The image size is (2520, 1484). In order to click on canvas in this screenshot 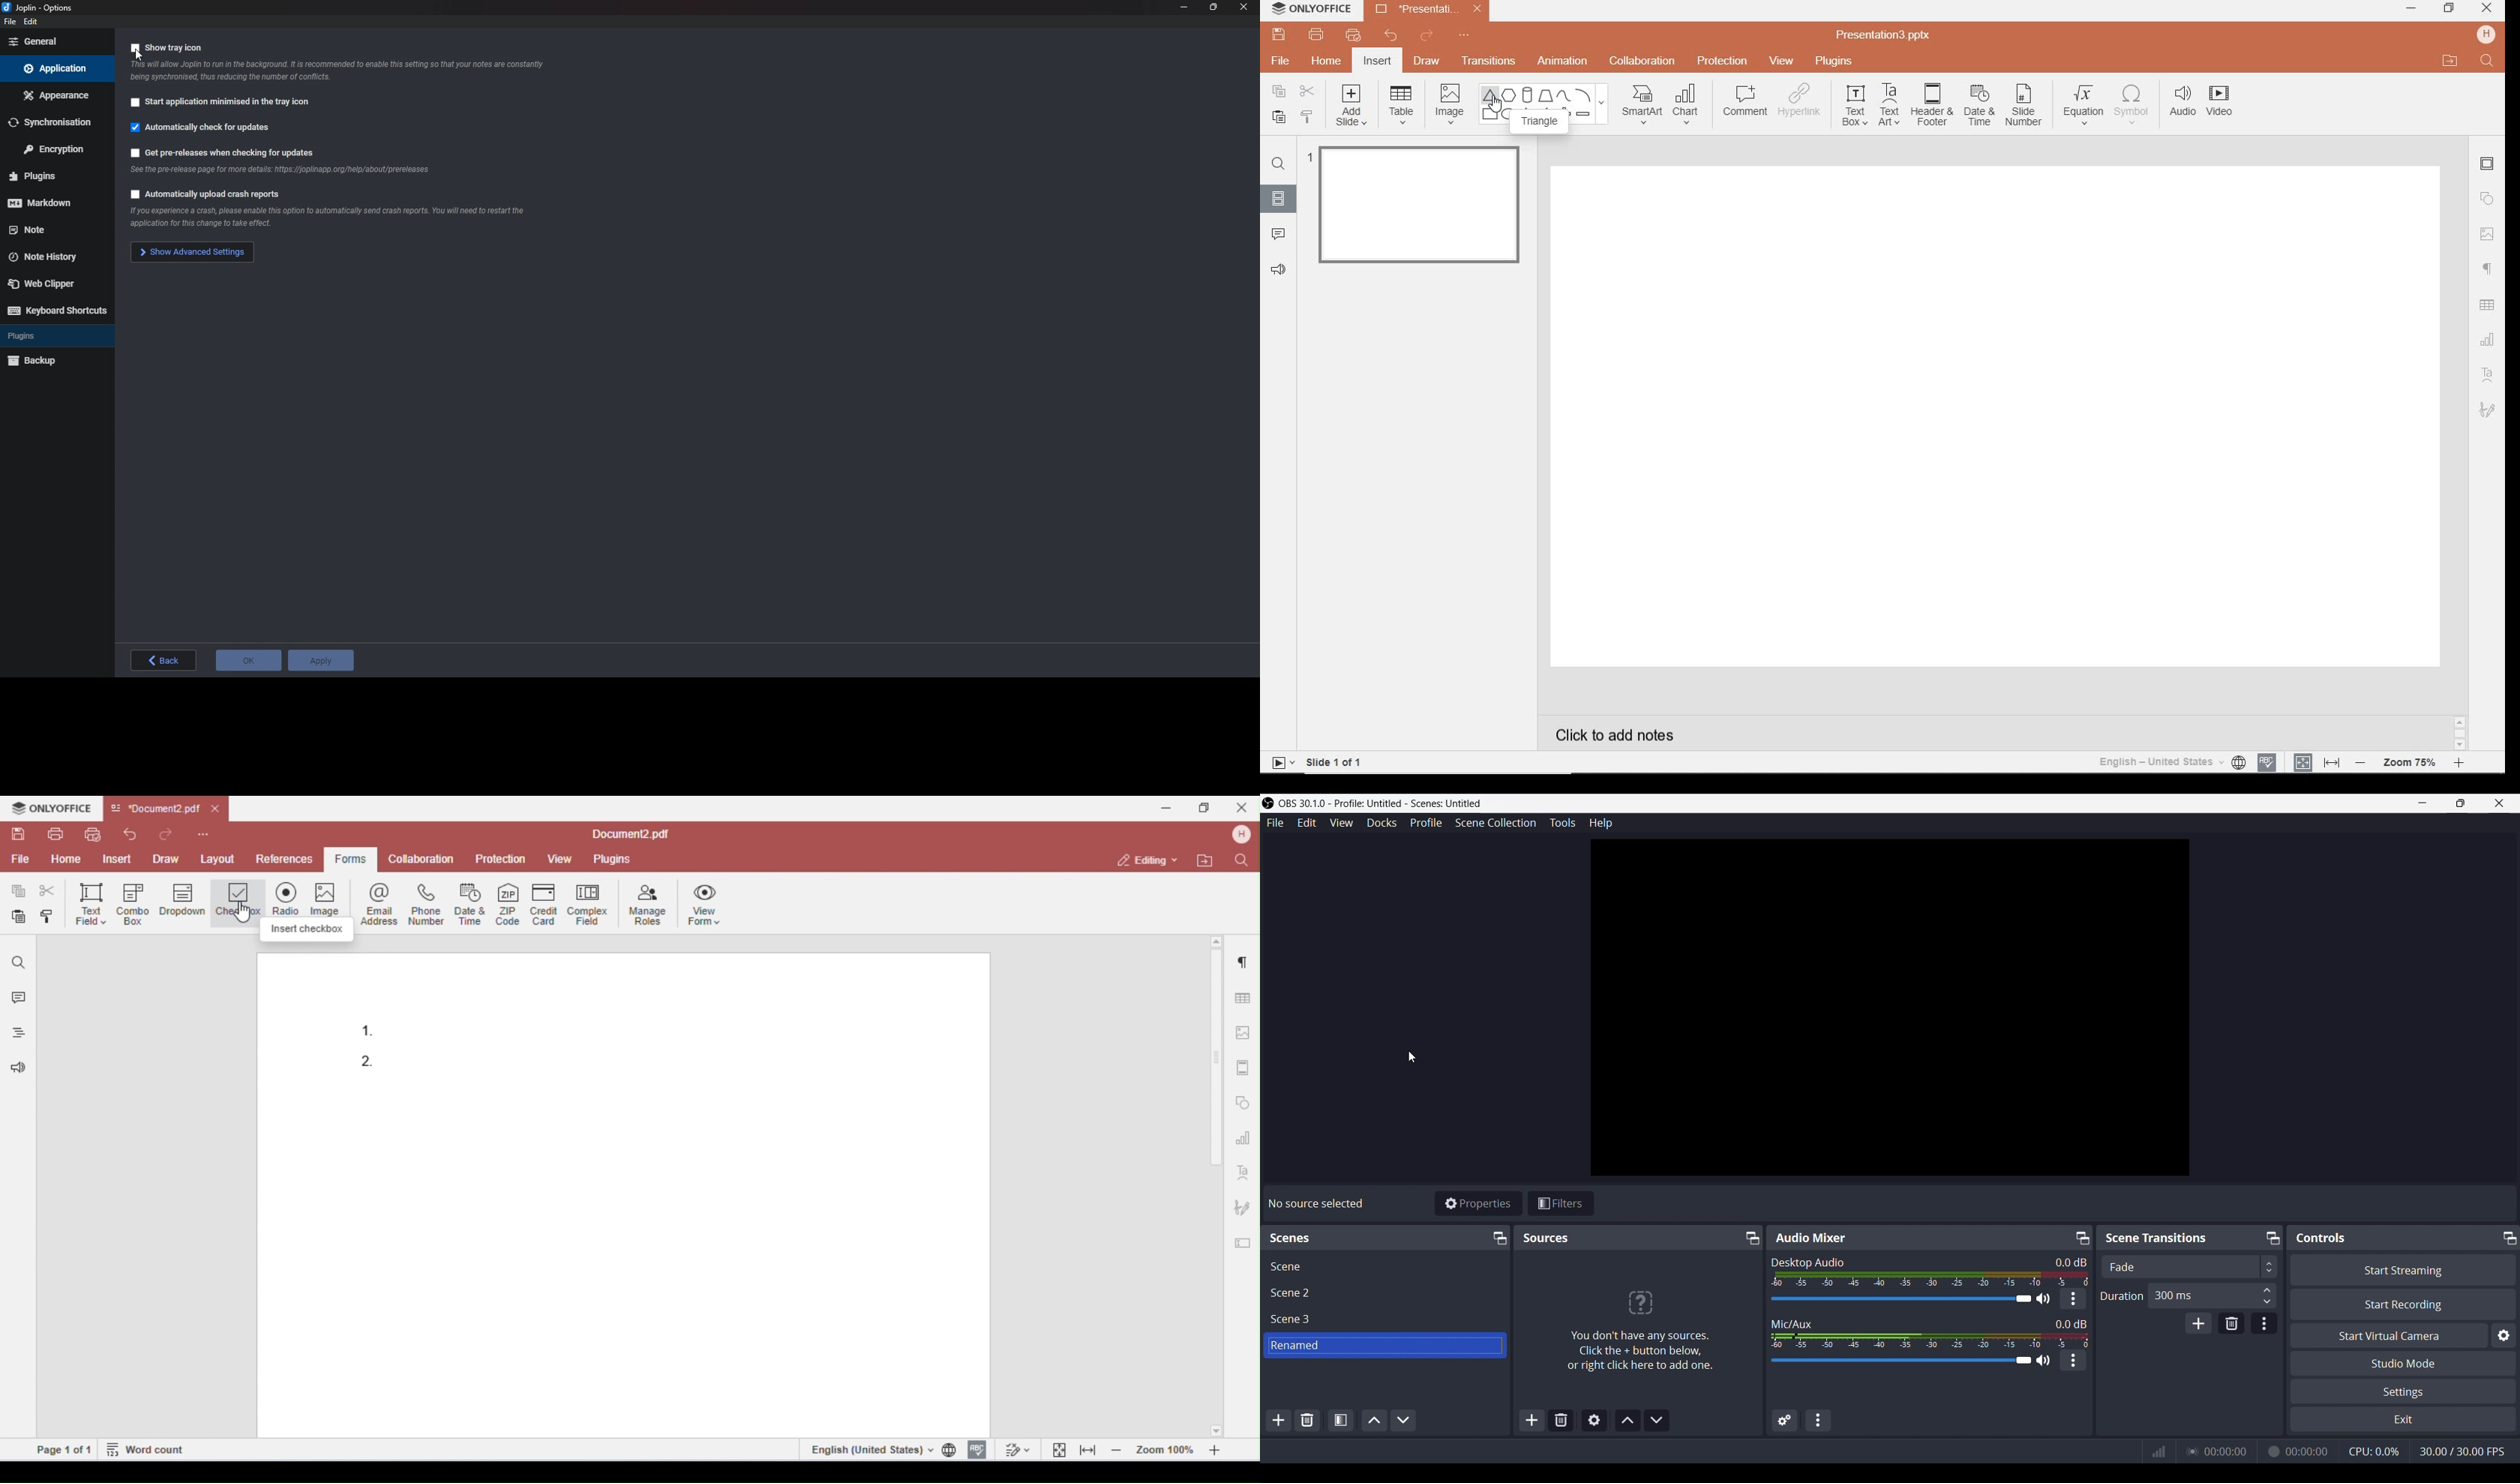, I will do `click(1895, 1011)`.